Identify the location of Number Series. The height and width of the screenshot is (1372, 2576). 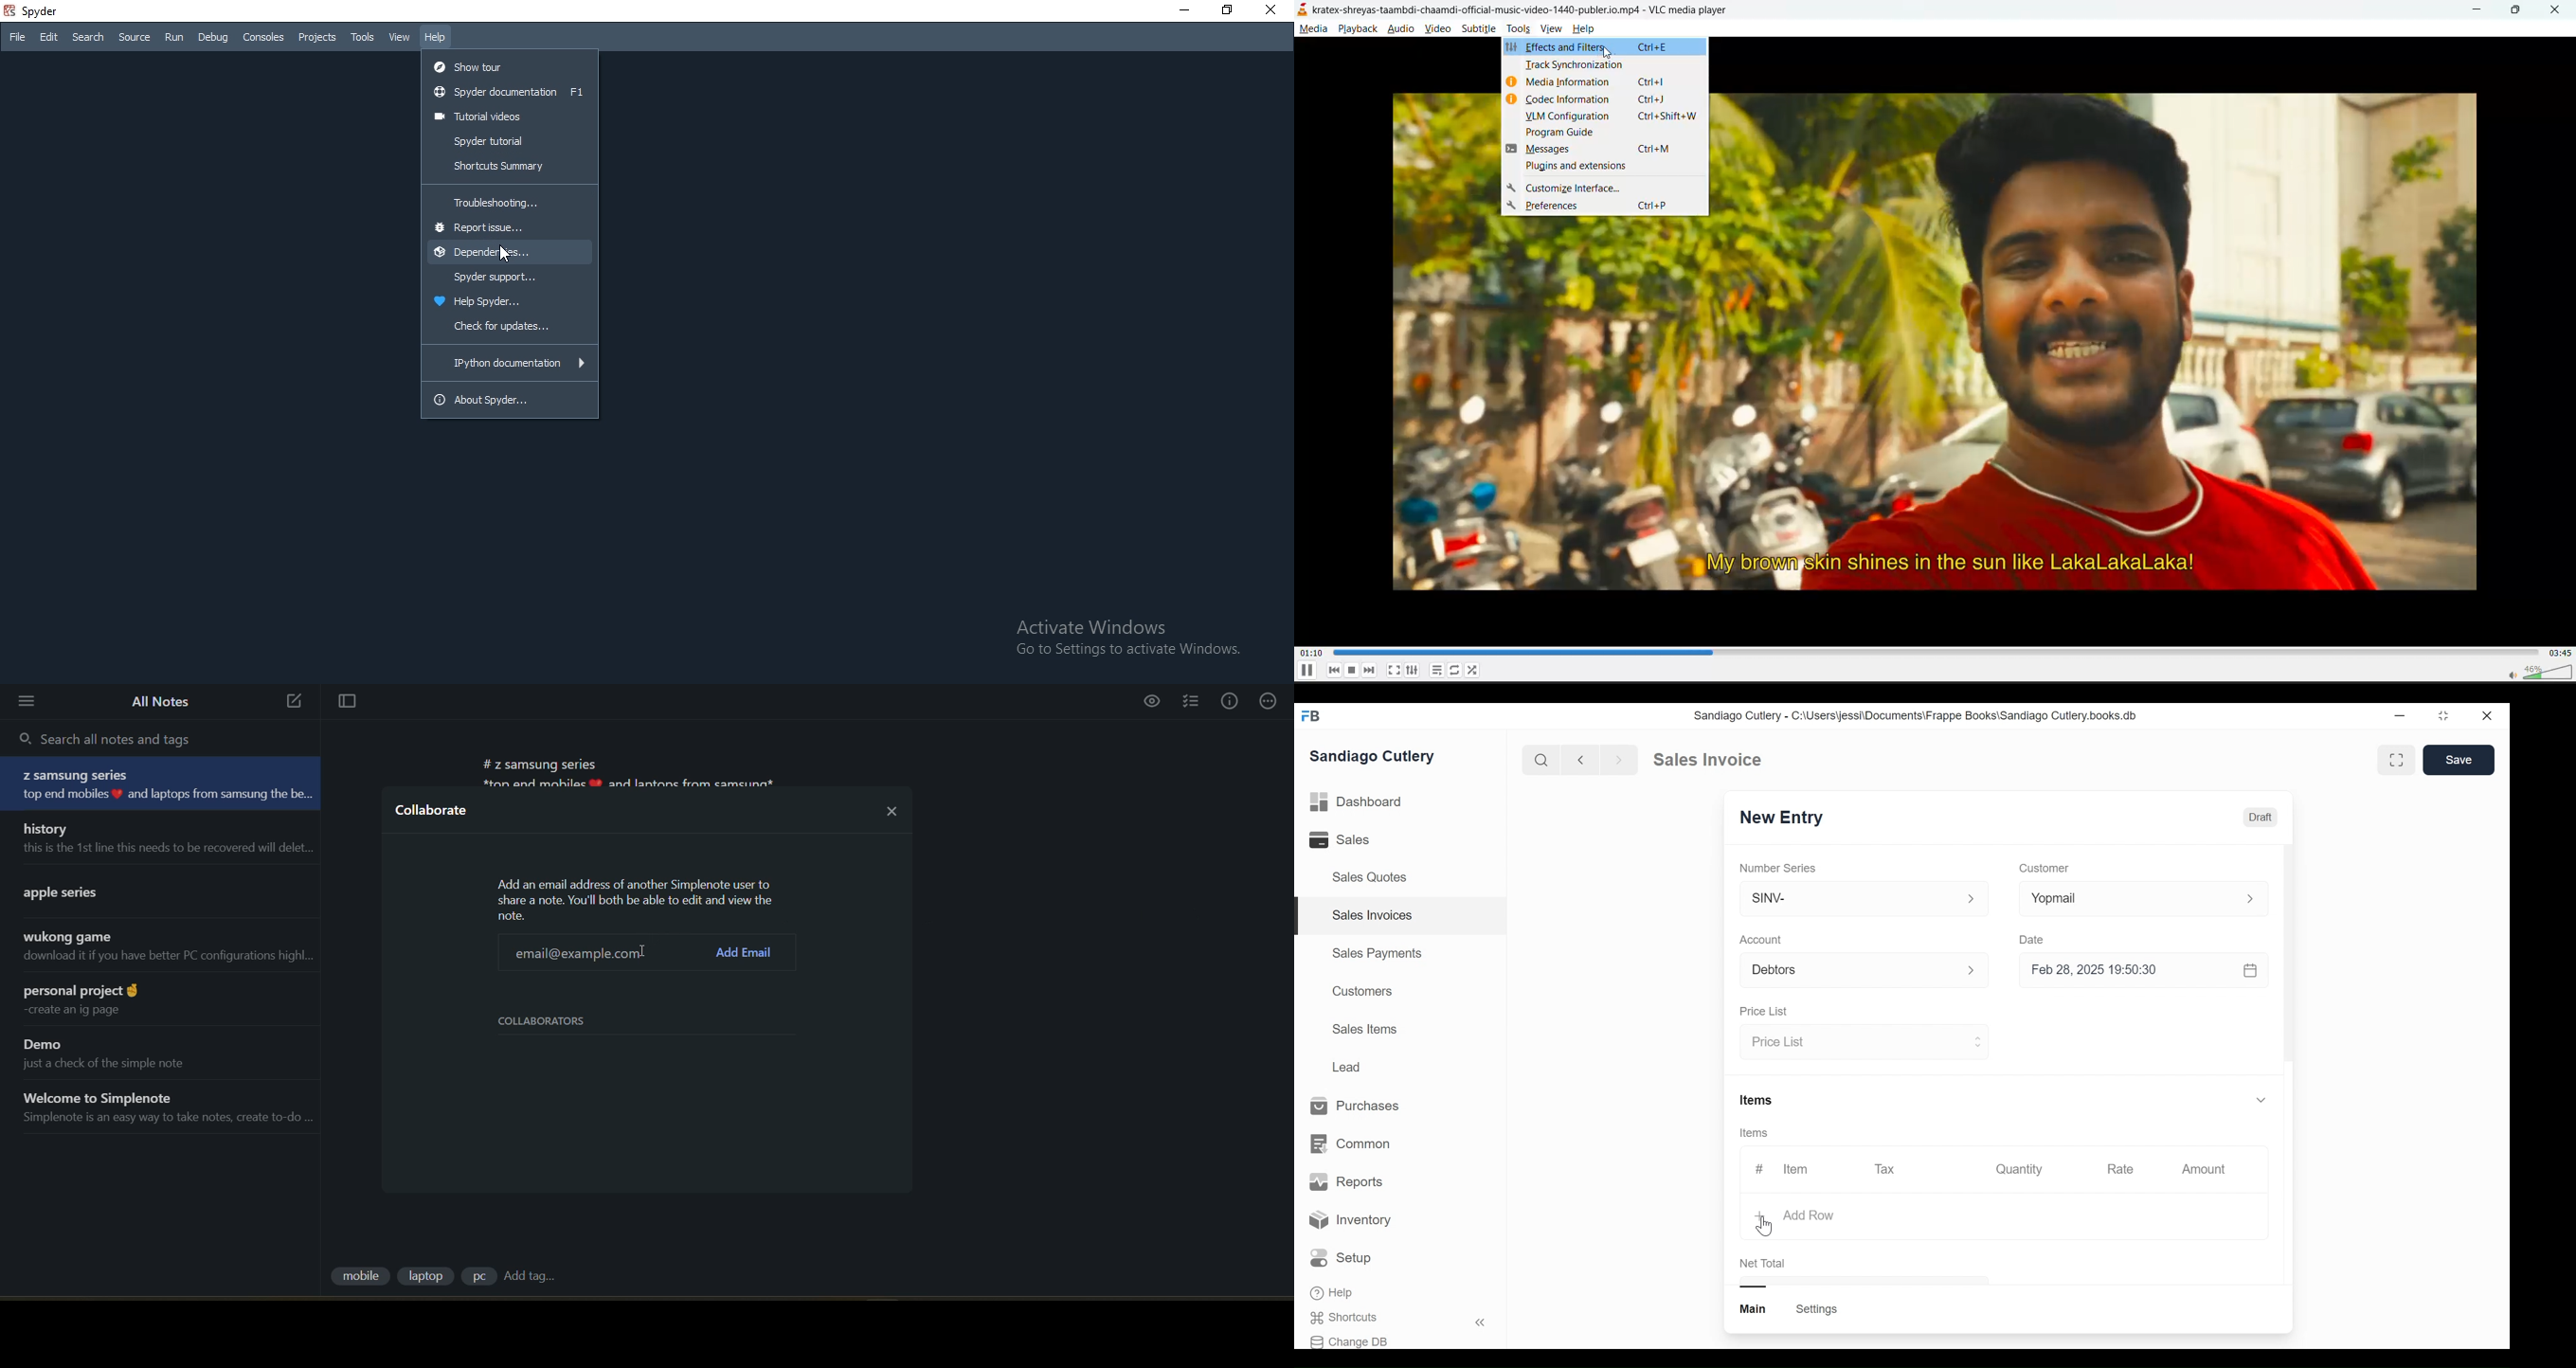
(1779, 868).